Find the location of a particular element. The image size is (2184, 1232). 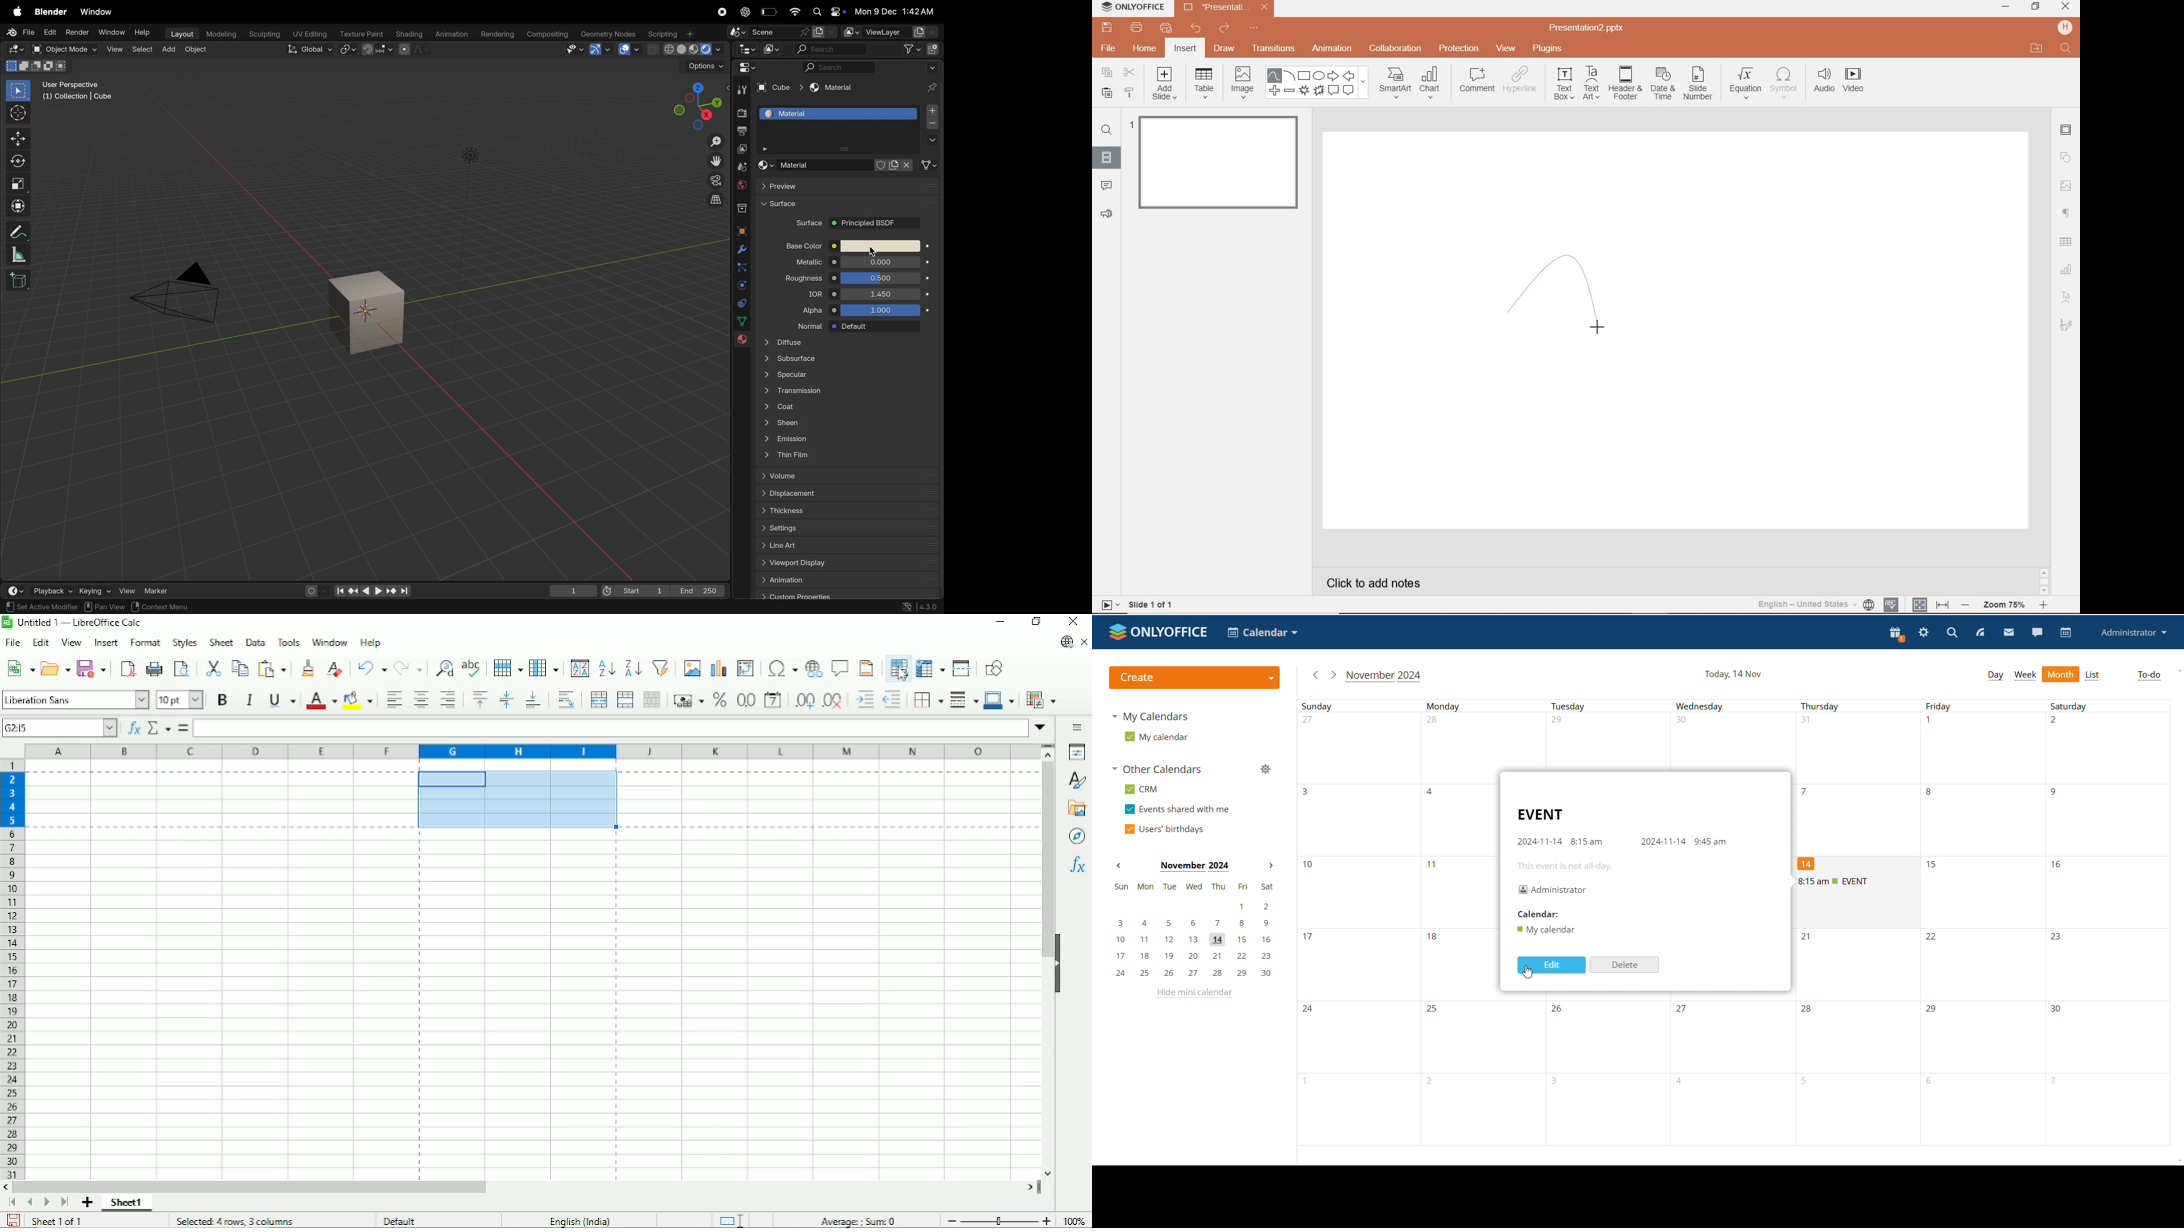

Find and replace is located at coordinates (442, 667).